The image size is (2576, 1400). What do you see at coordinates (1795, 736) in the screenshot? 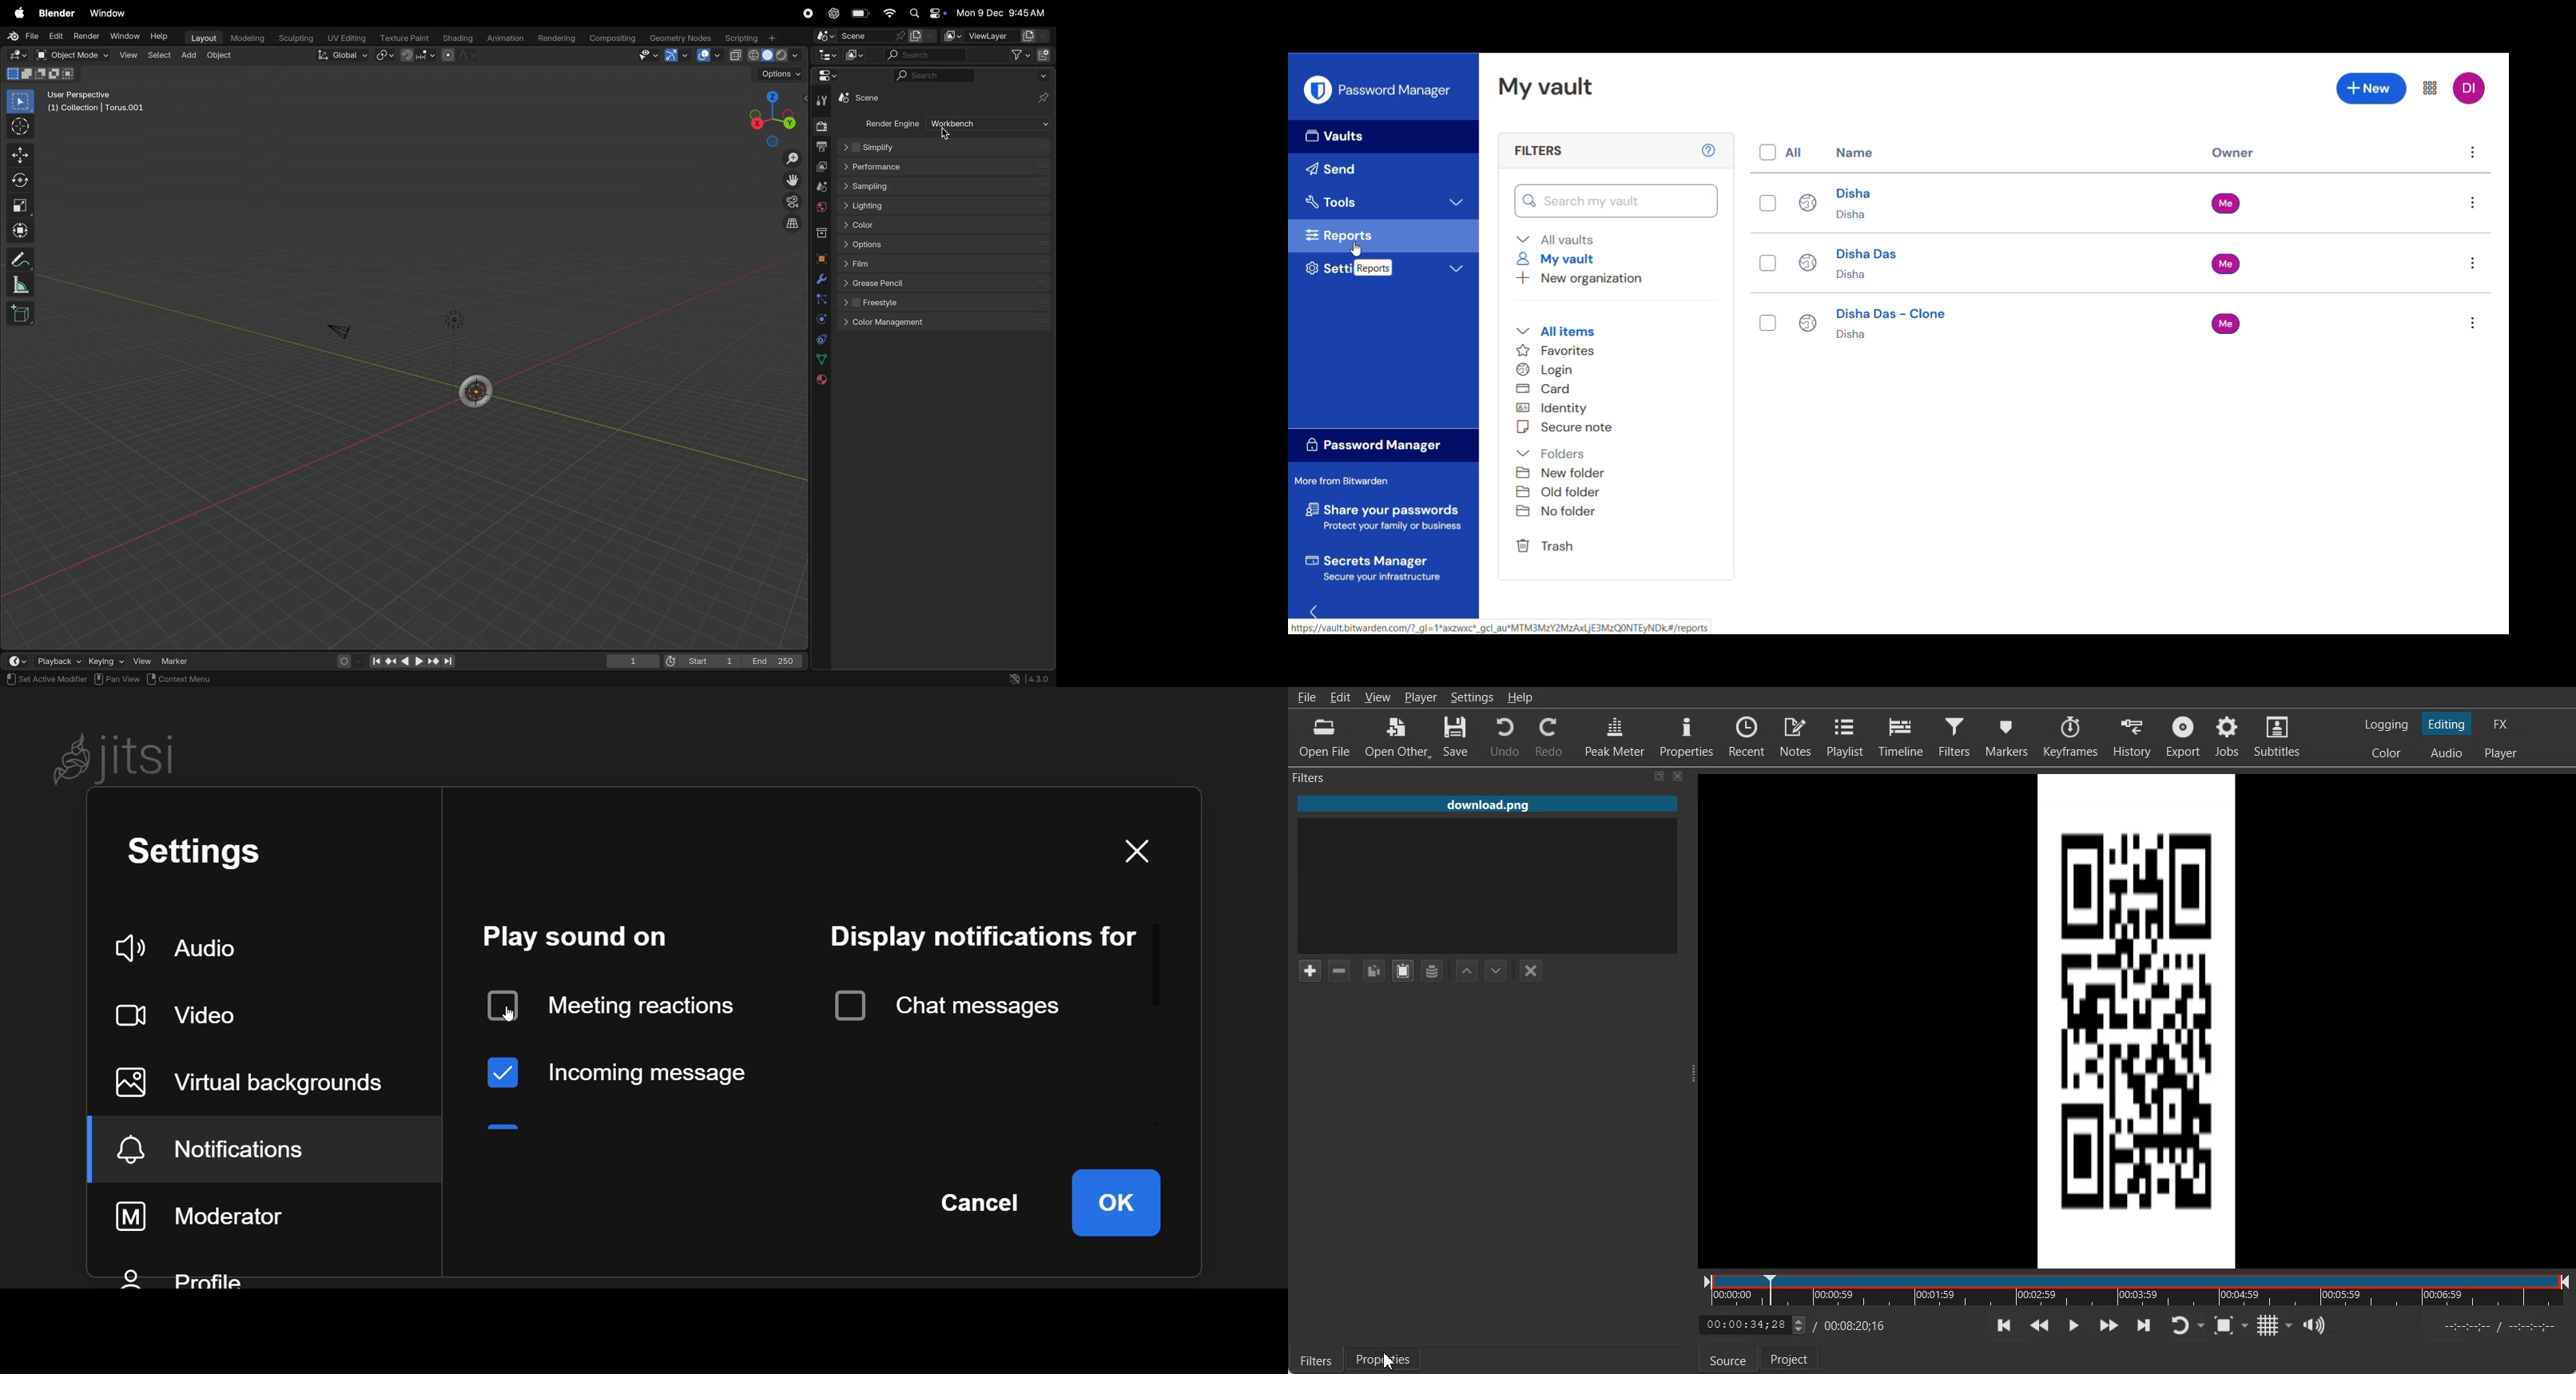
I see `Notes` at bounding box center [1795, 736].